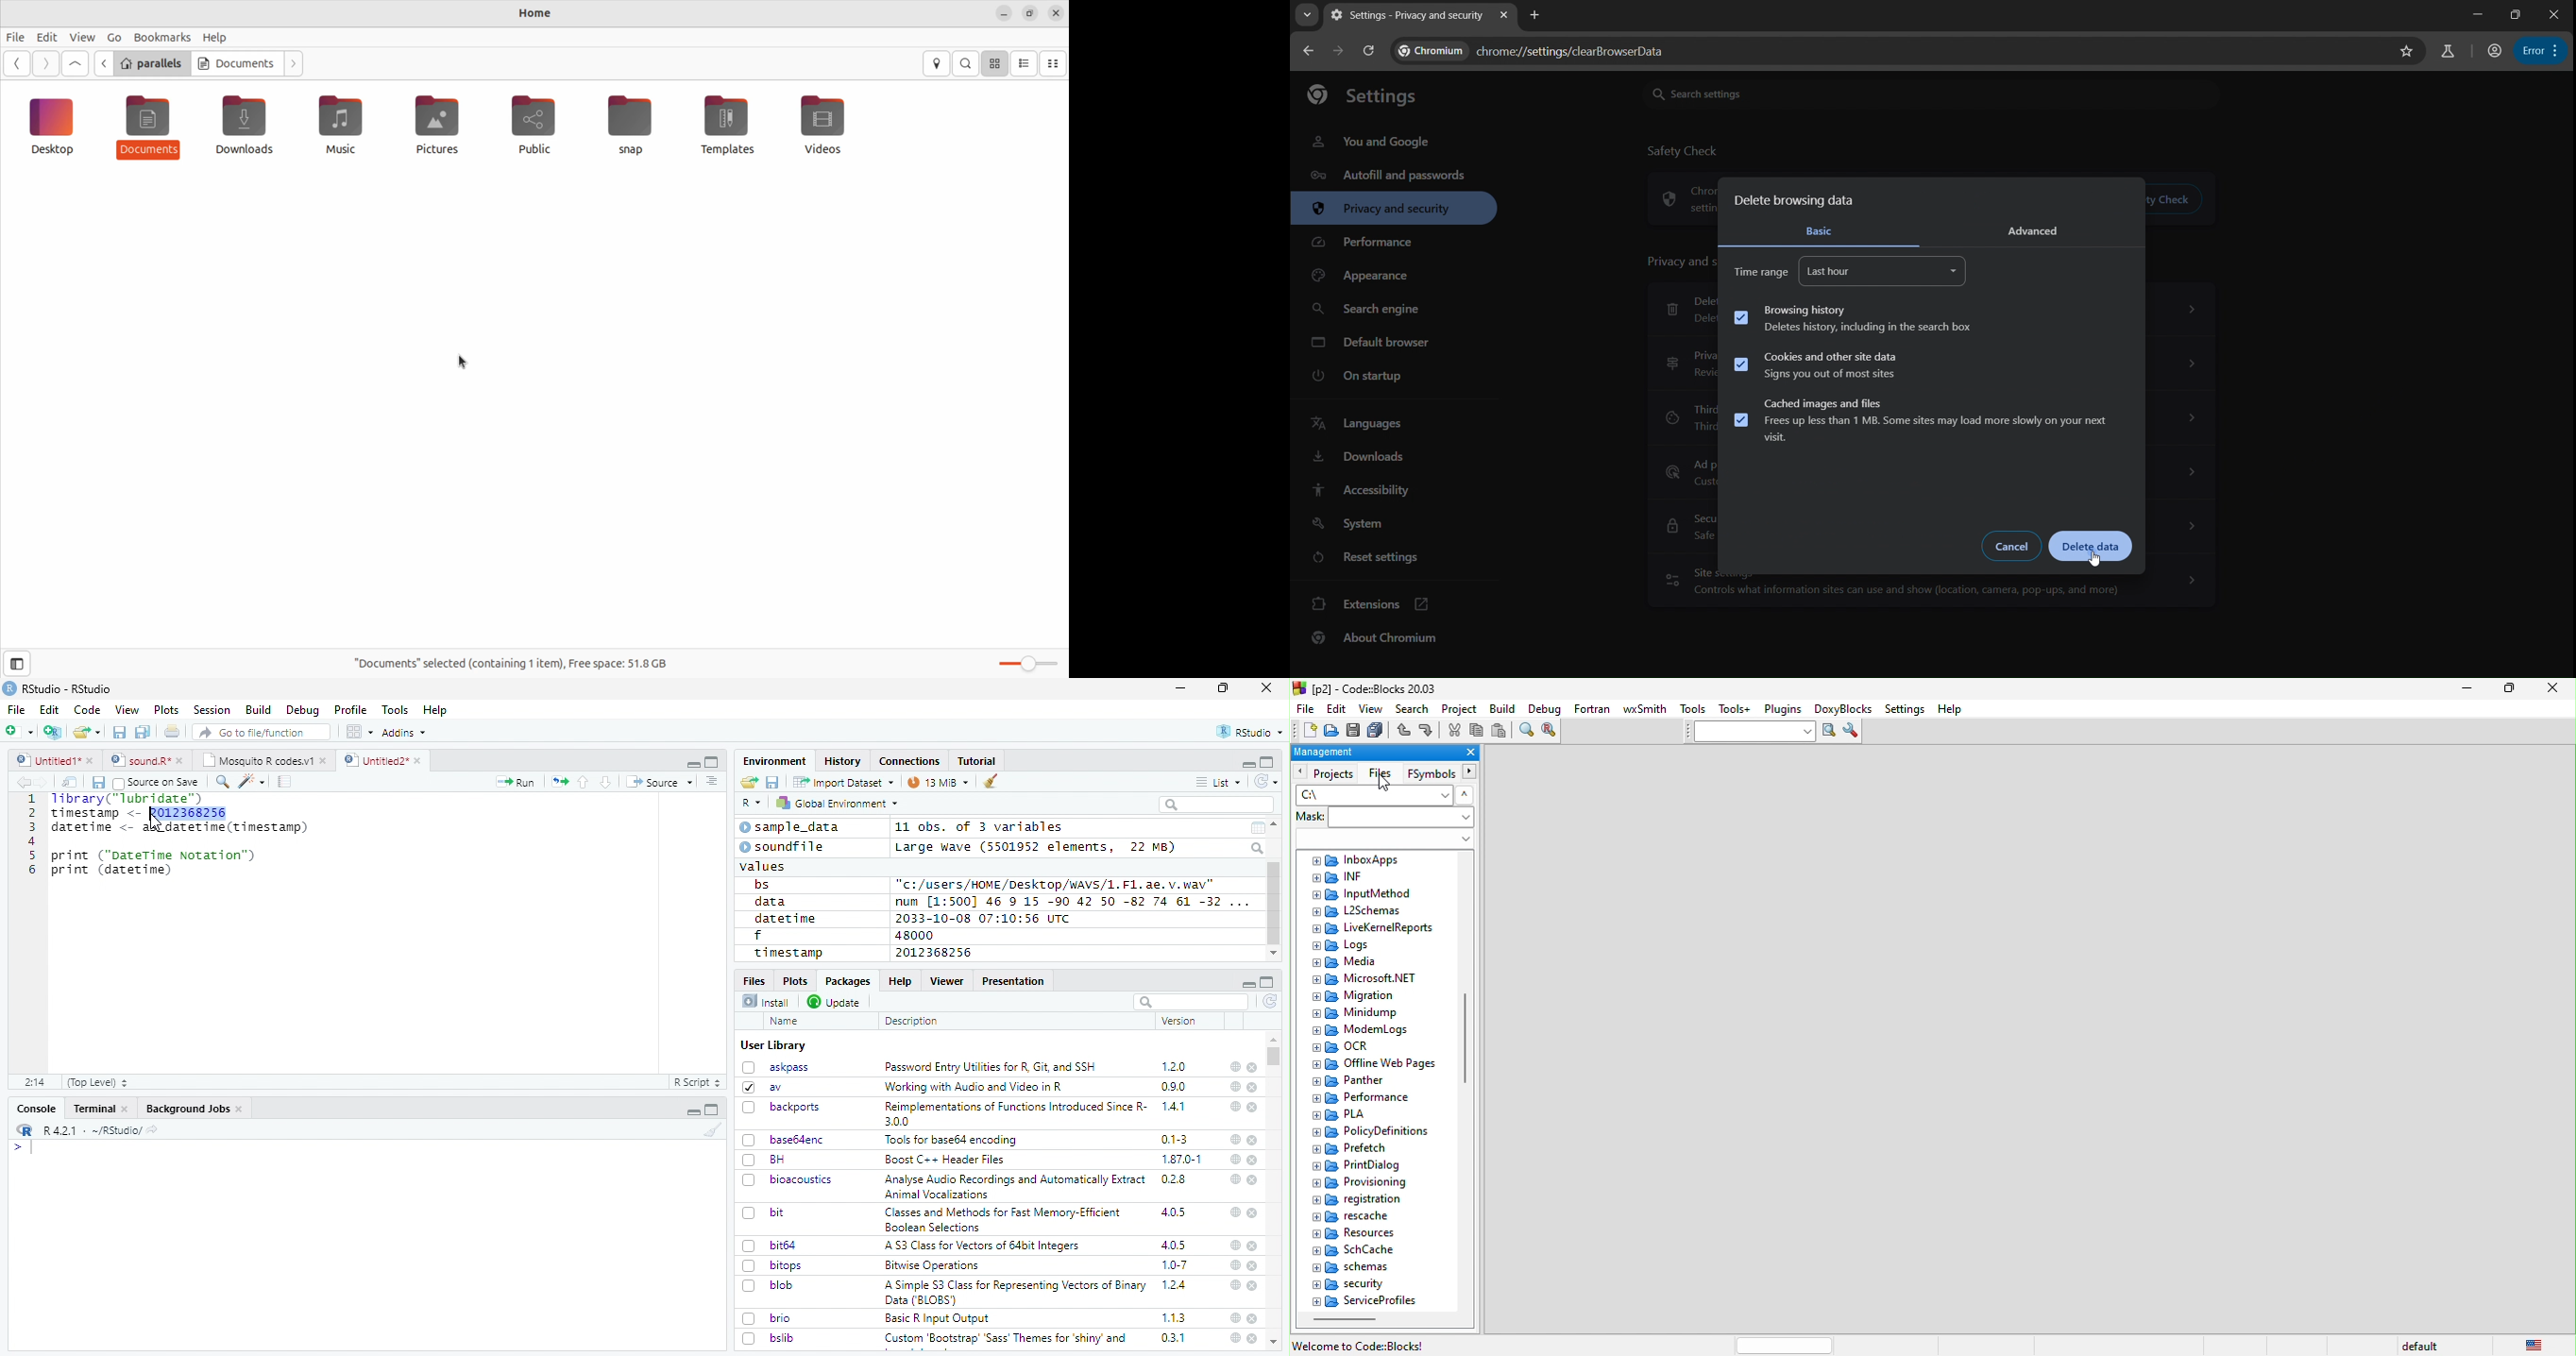 The image size is (2576, 1372). I want to click on scroll up, so click(1276, 824).